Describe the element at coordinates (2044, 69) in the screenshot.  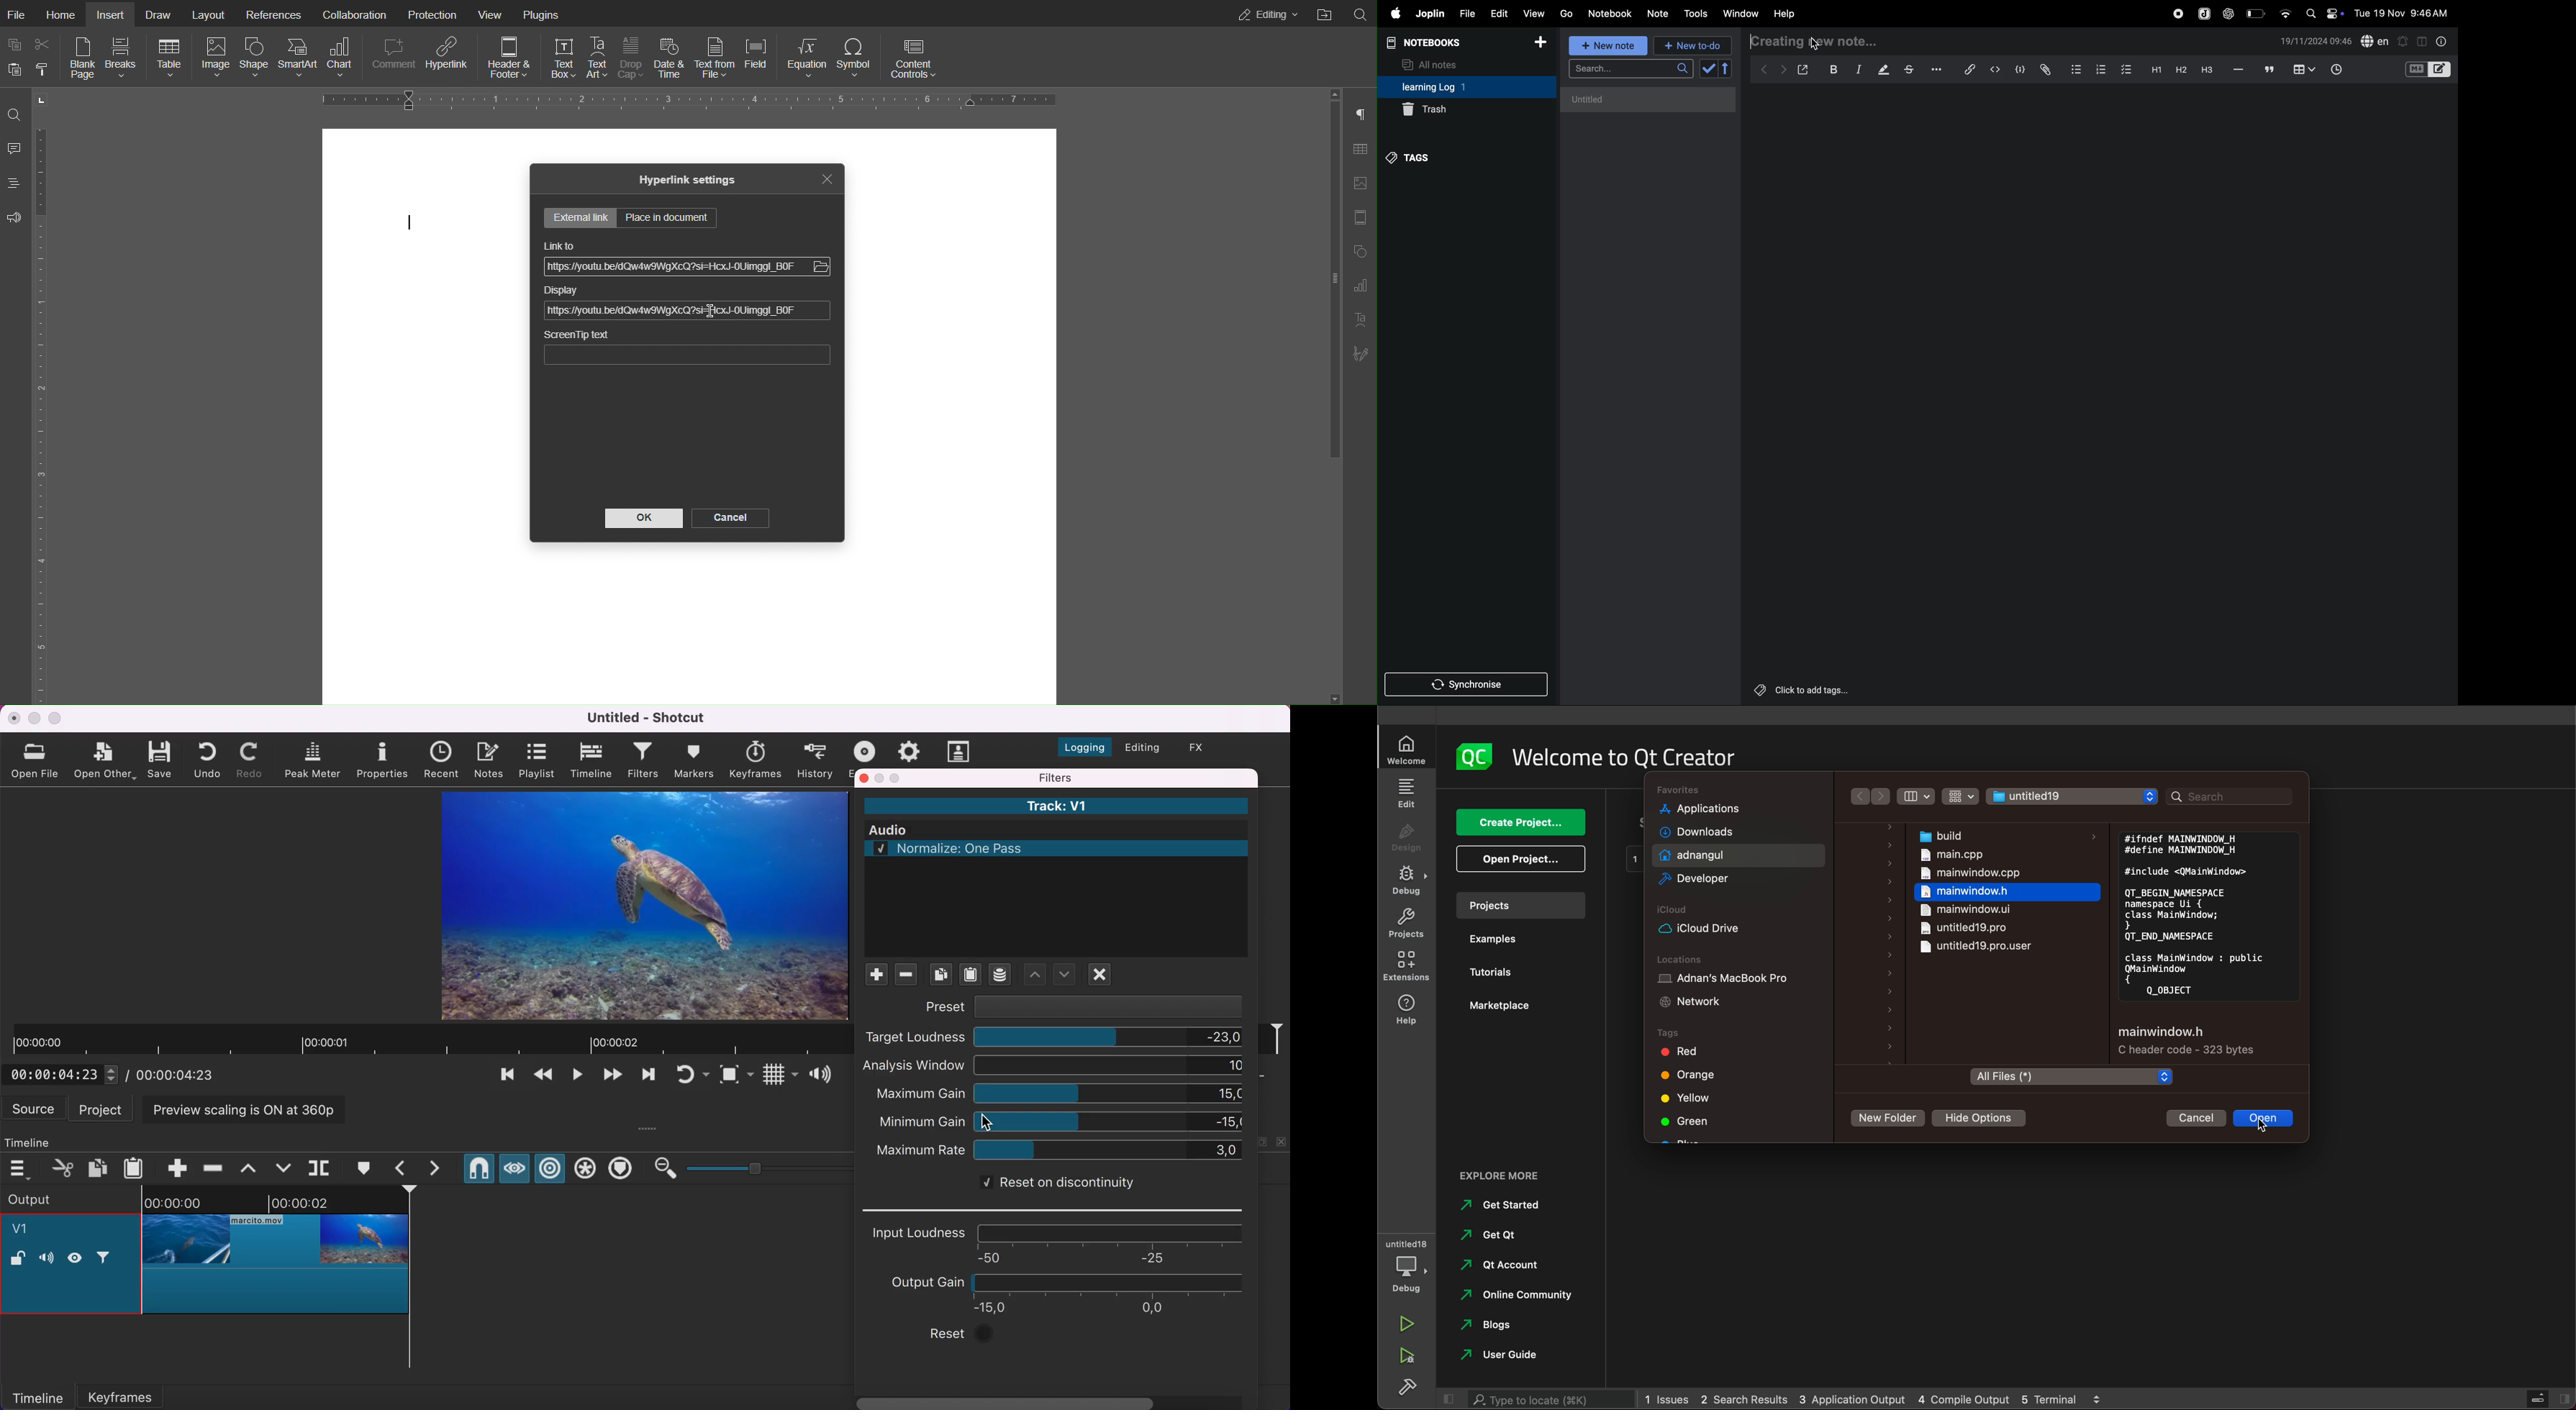
I see `attach file` at that location.